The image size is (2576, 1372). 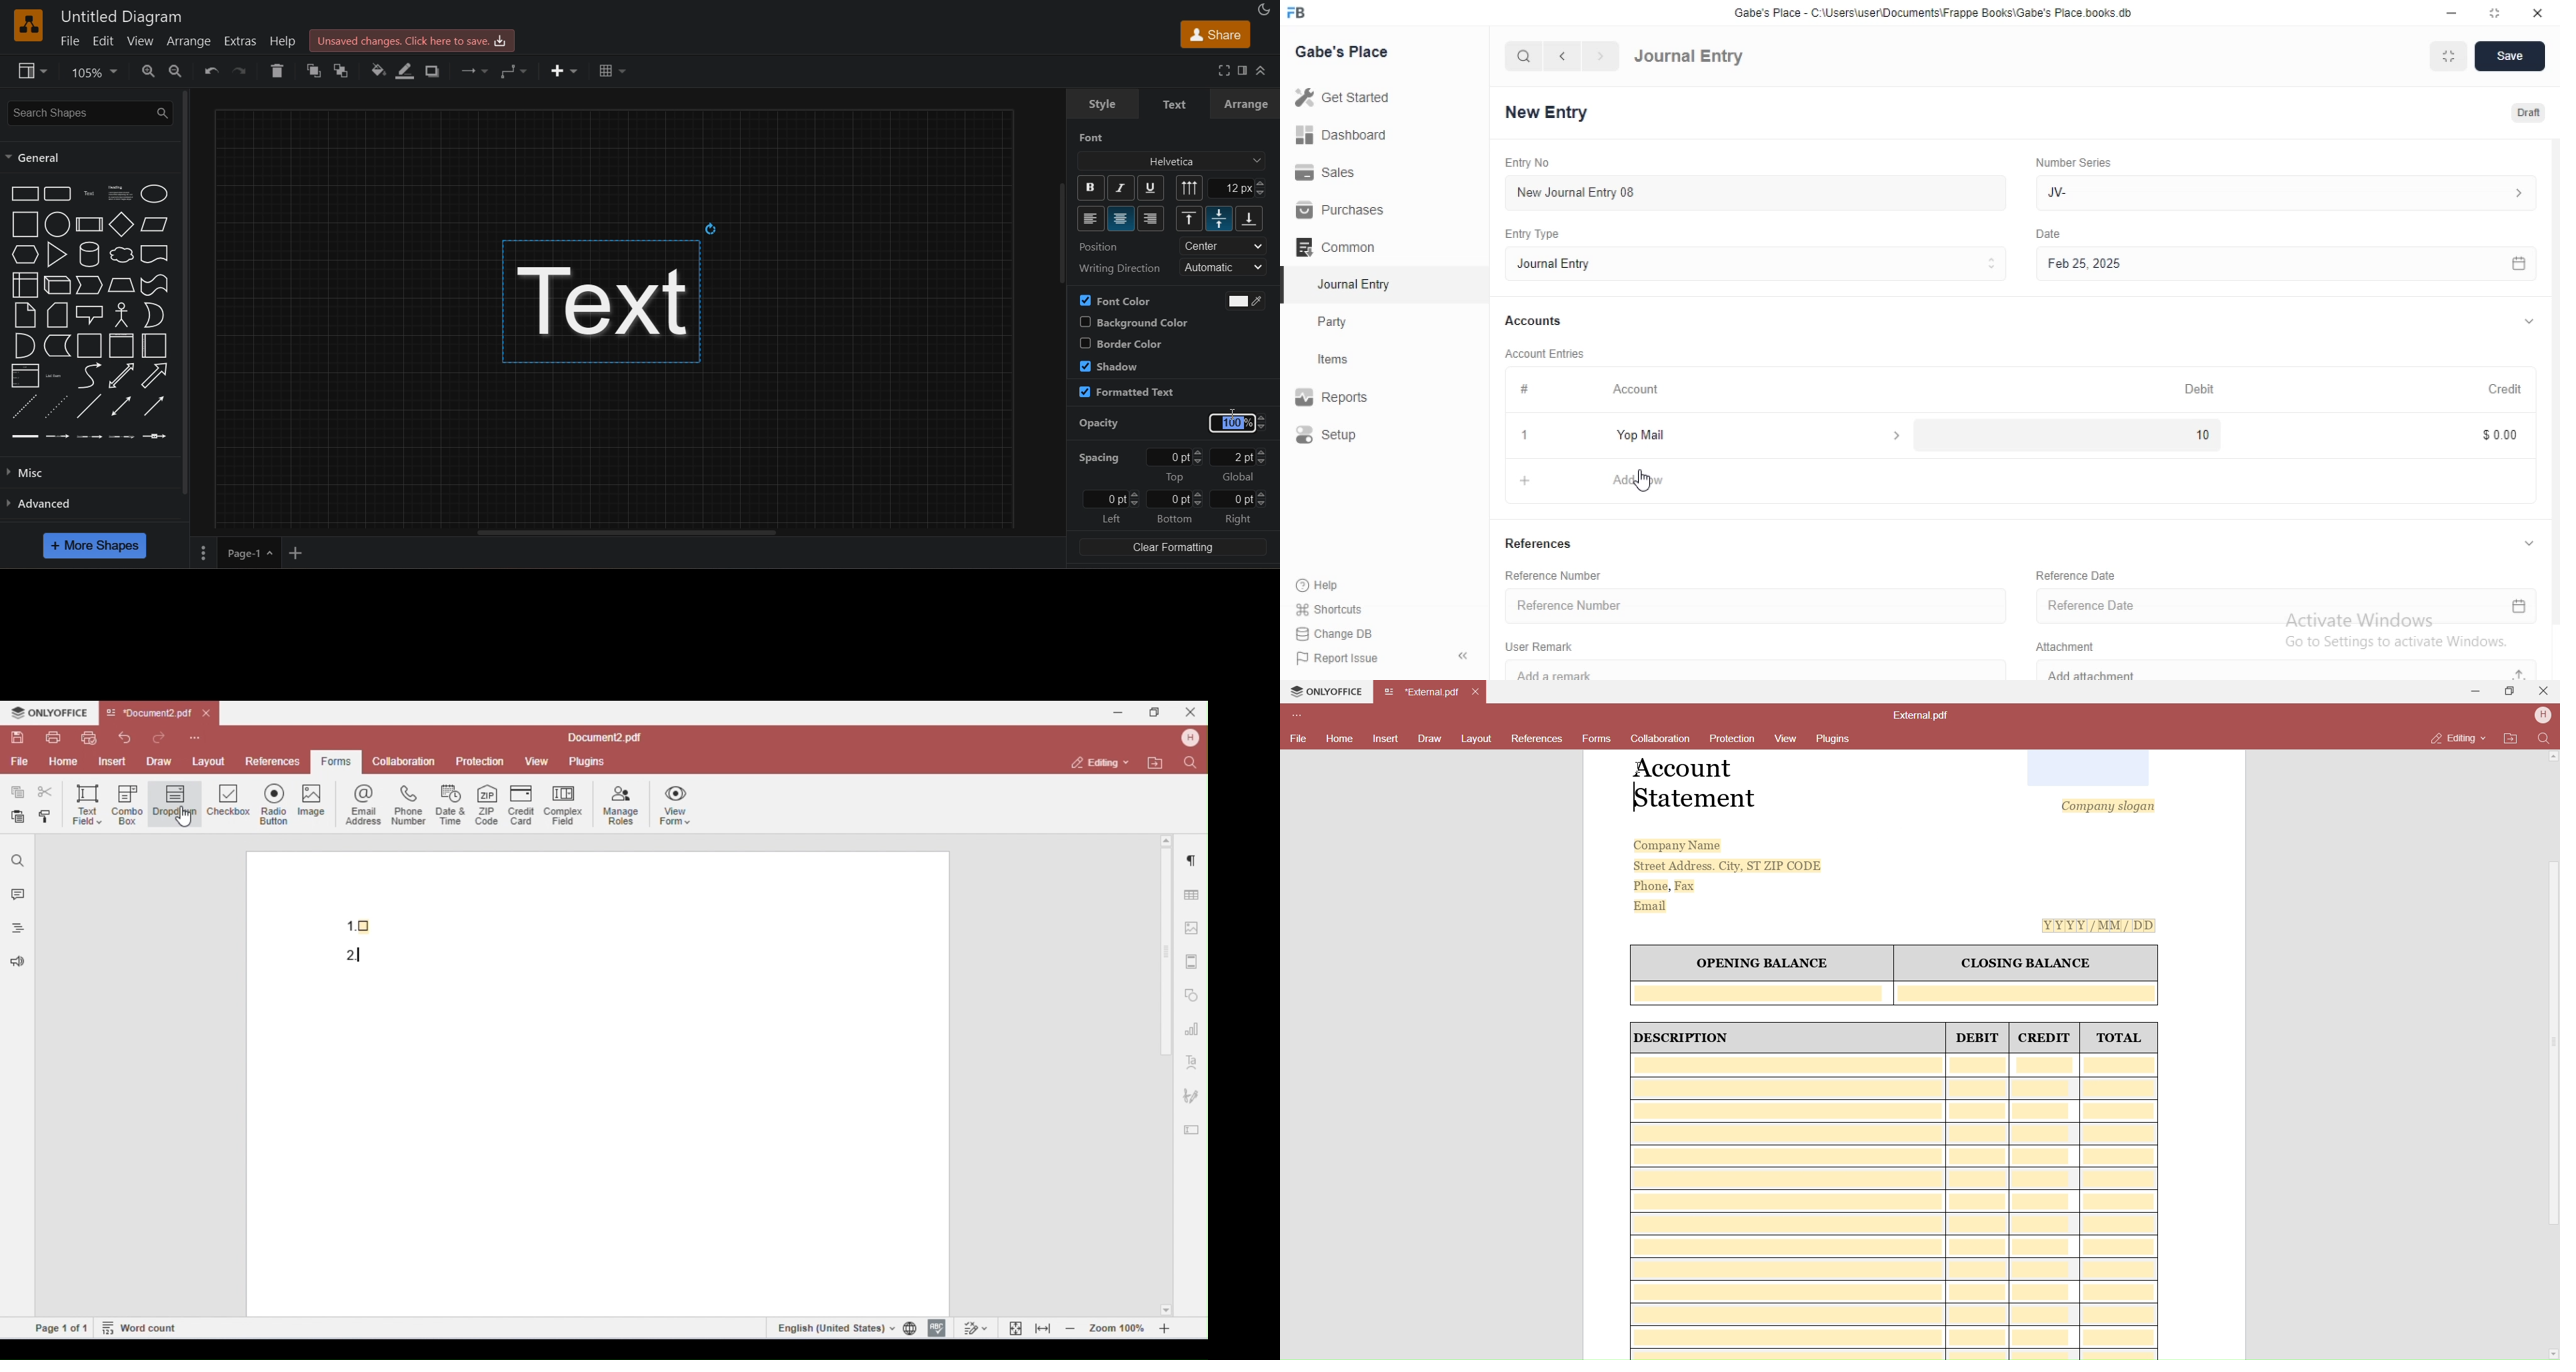 I want to click on Forms, so click(x=1597, y=737).